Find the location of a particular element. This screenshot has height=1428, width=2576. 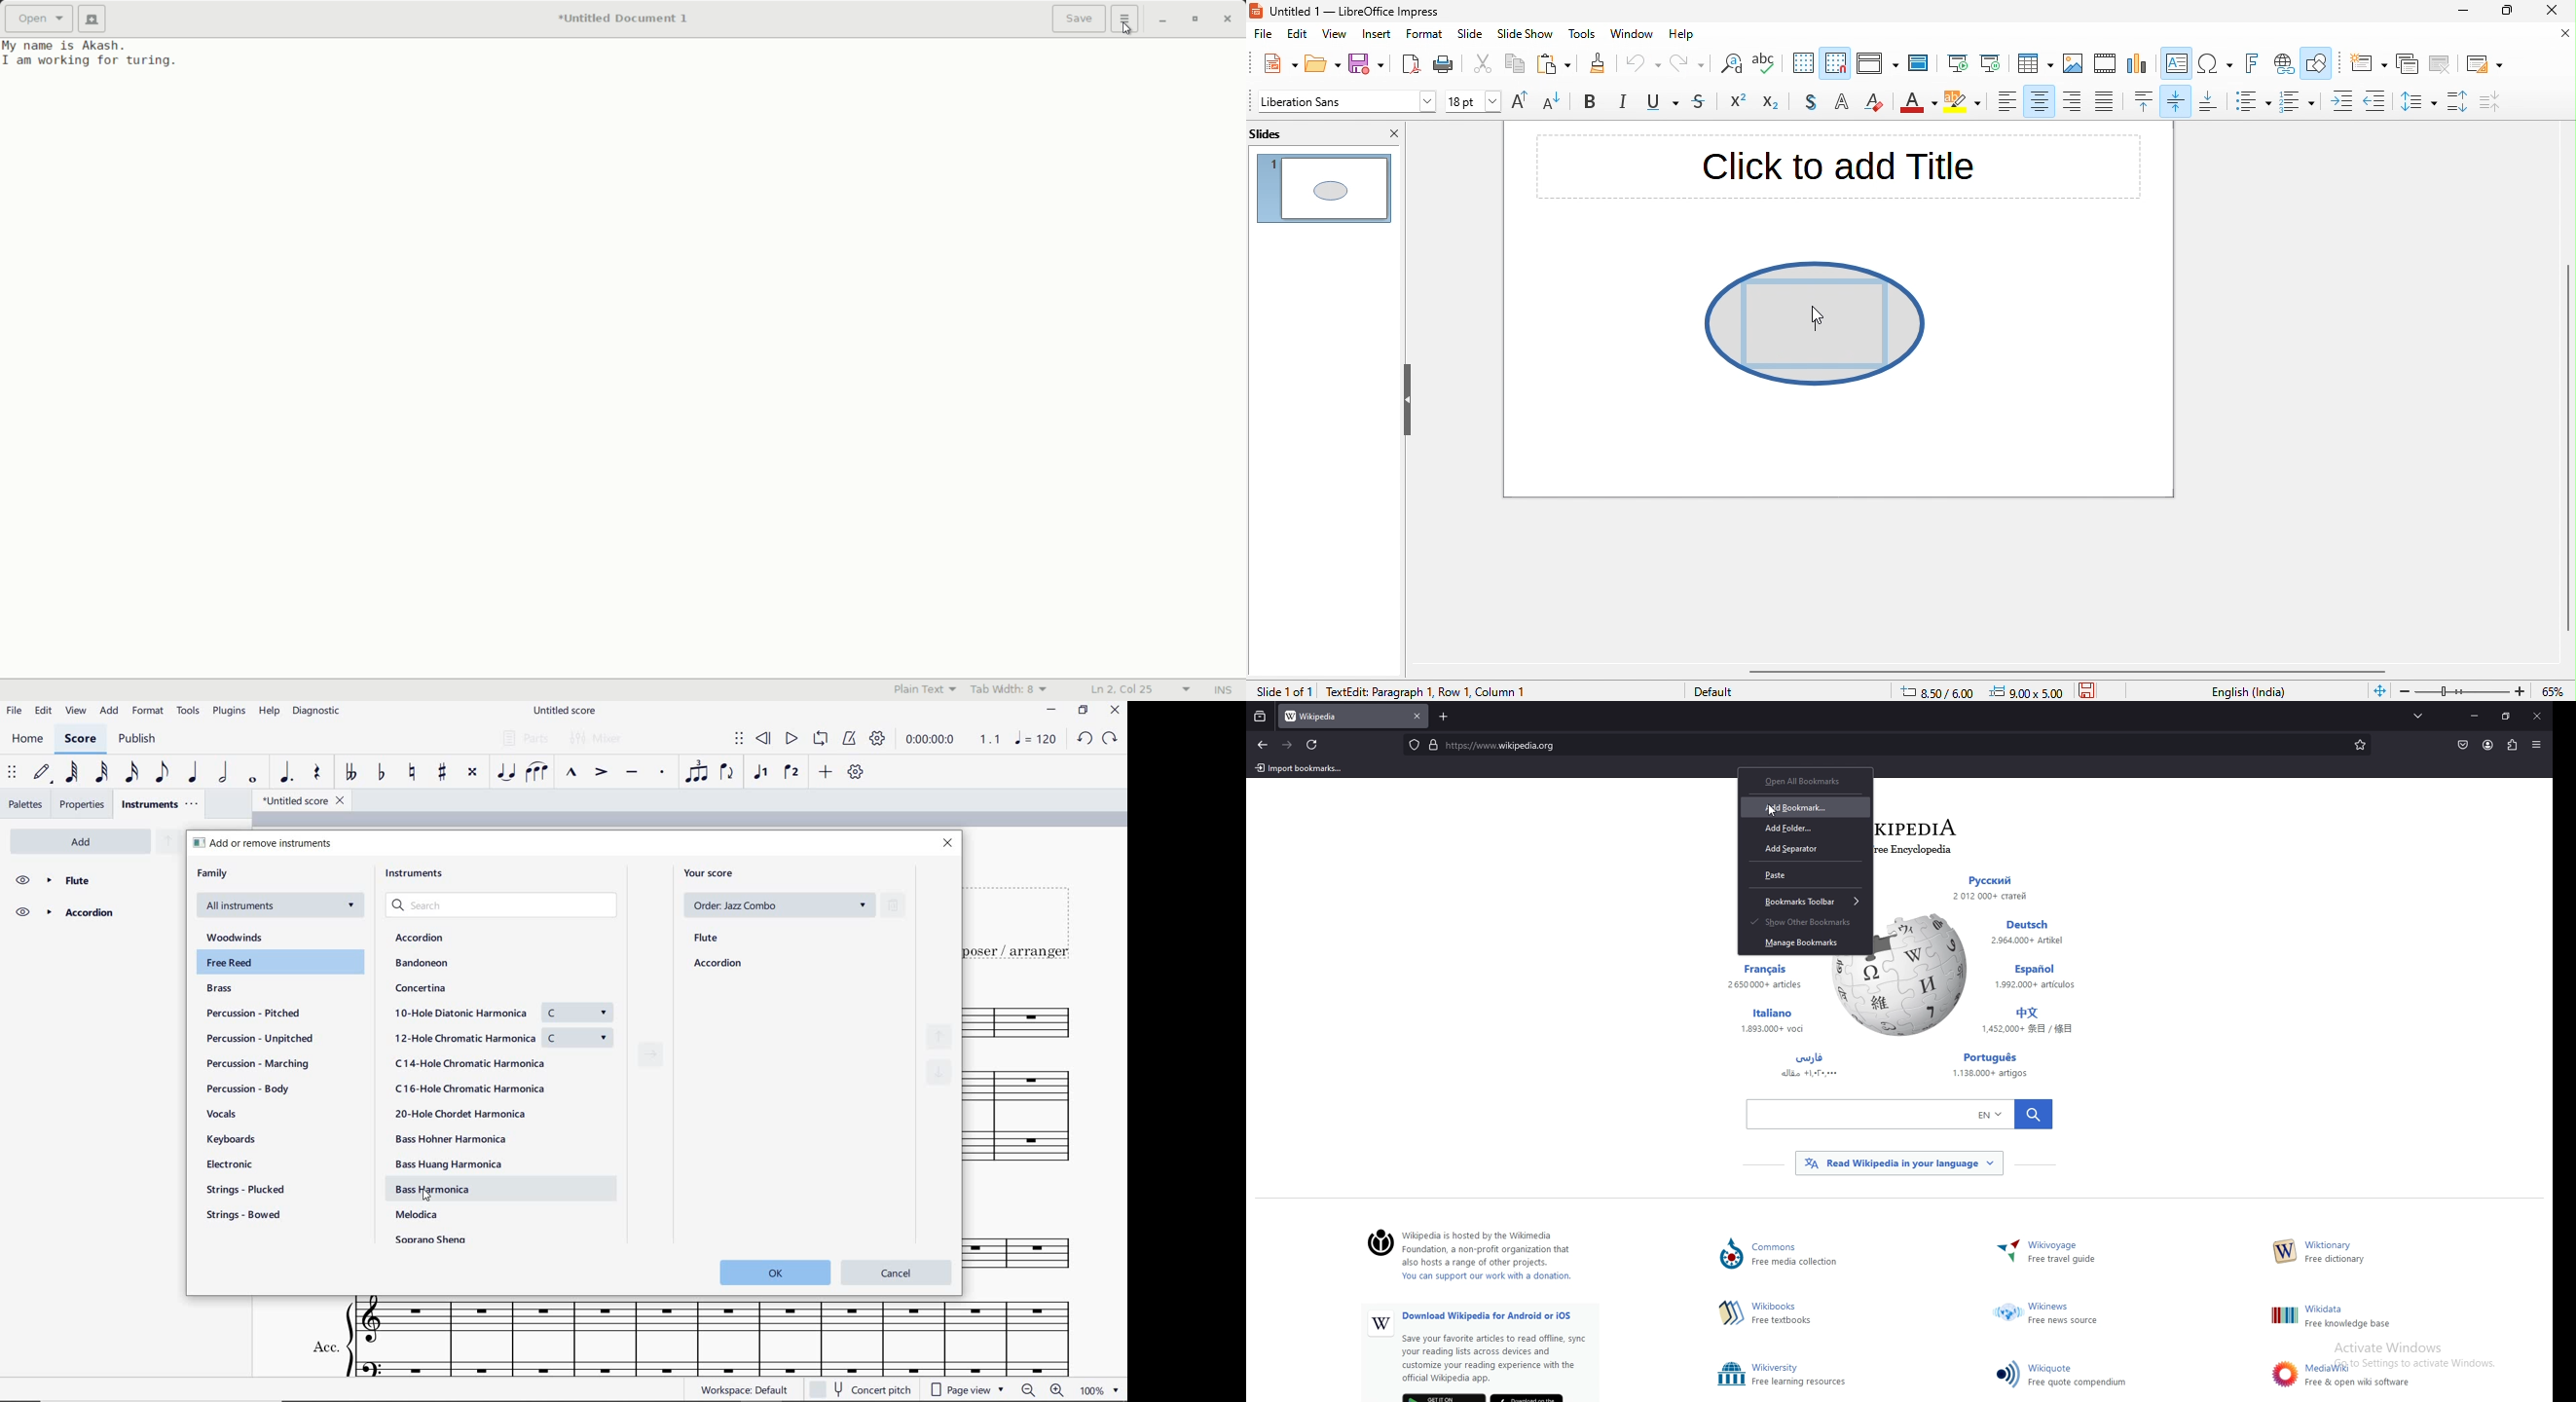

 is located at coordinates (2359, 1375).